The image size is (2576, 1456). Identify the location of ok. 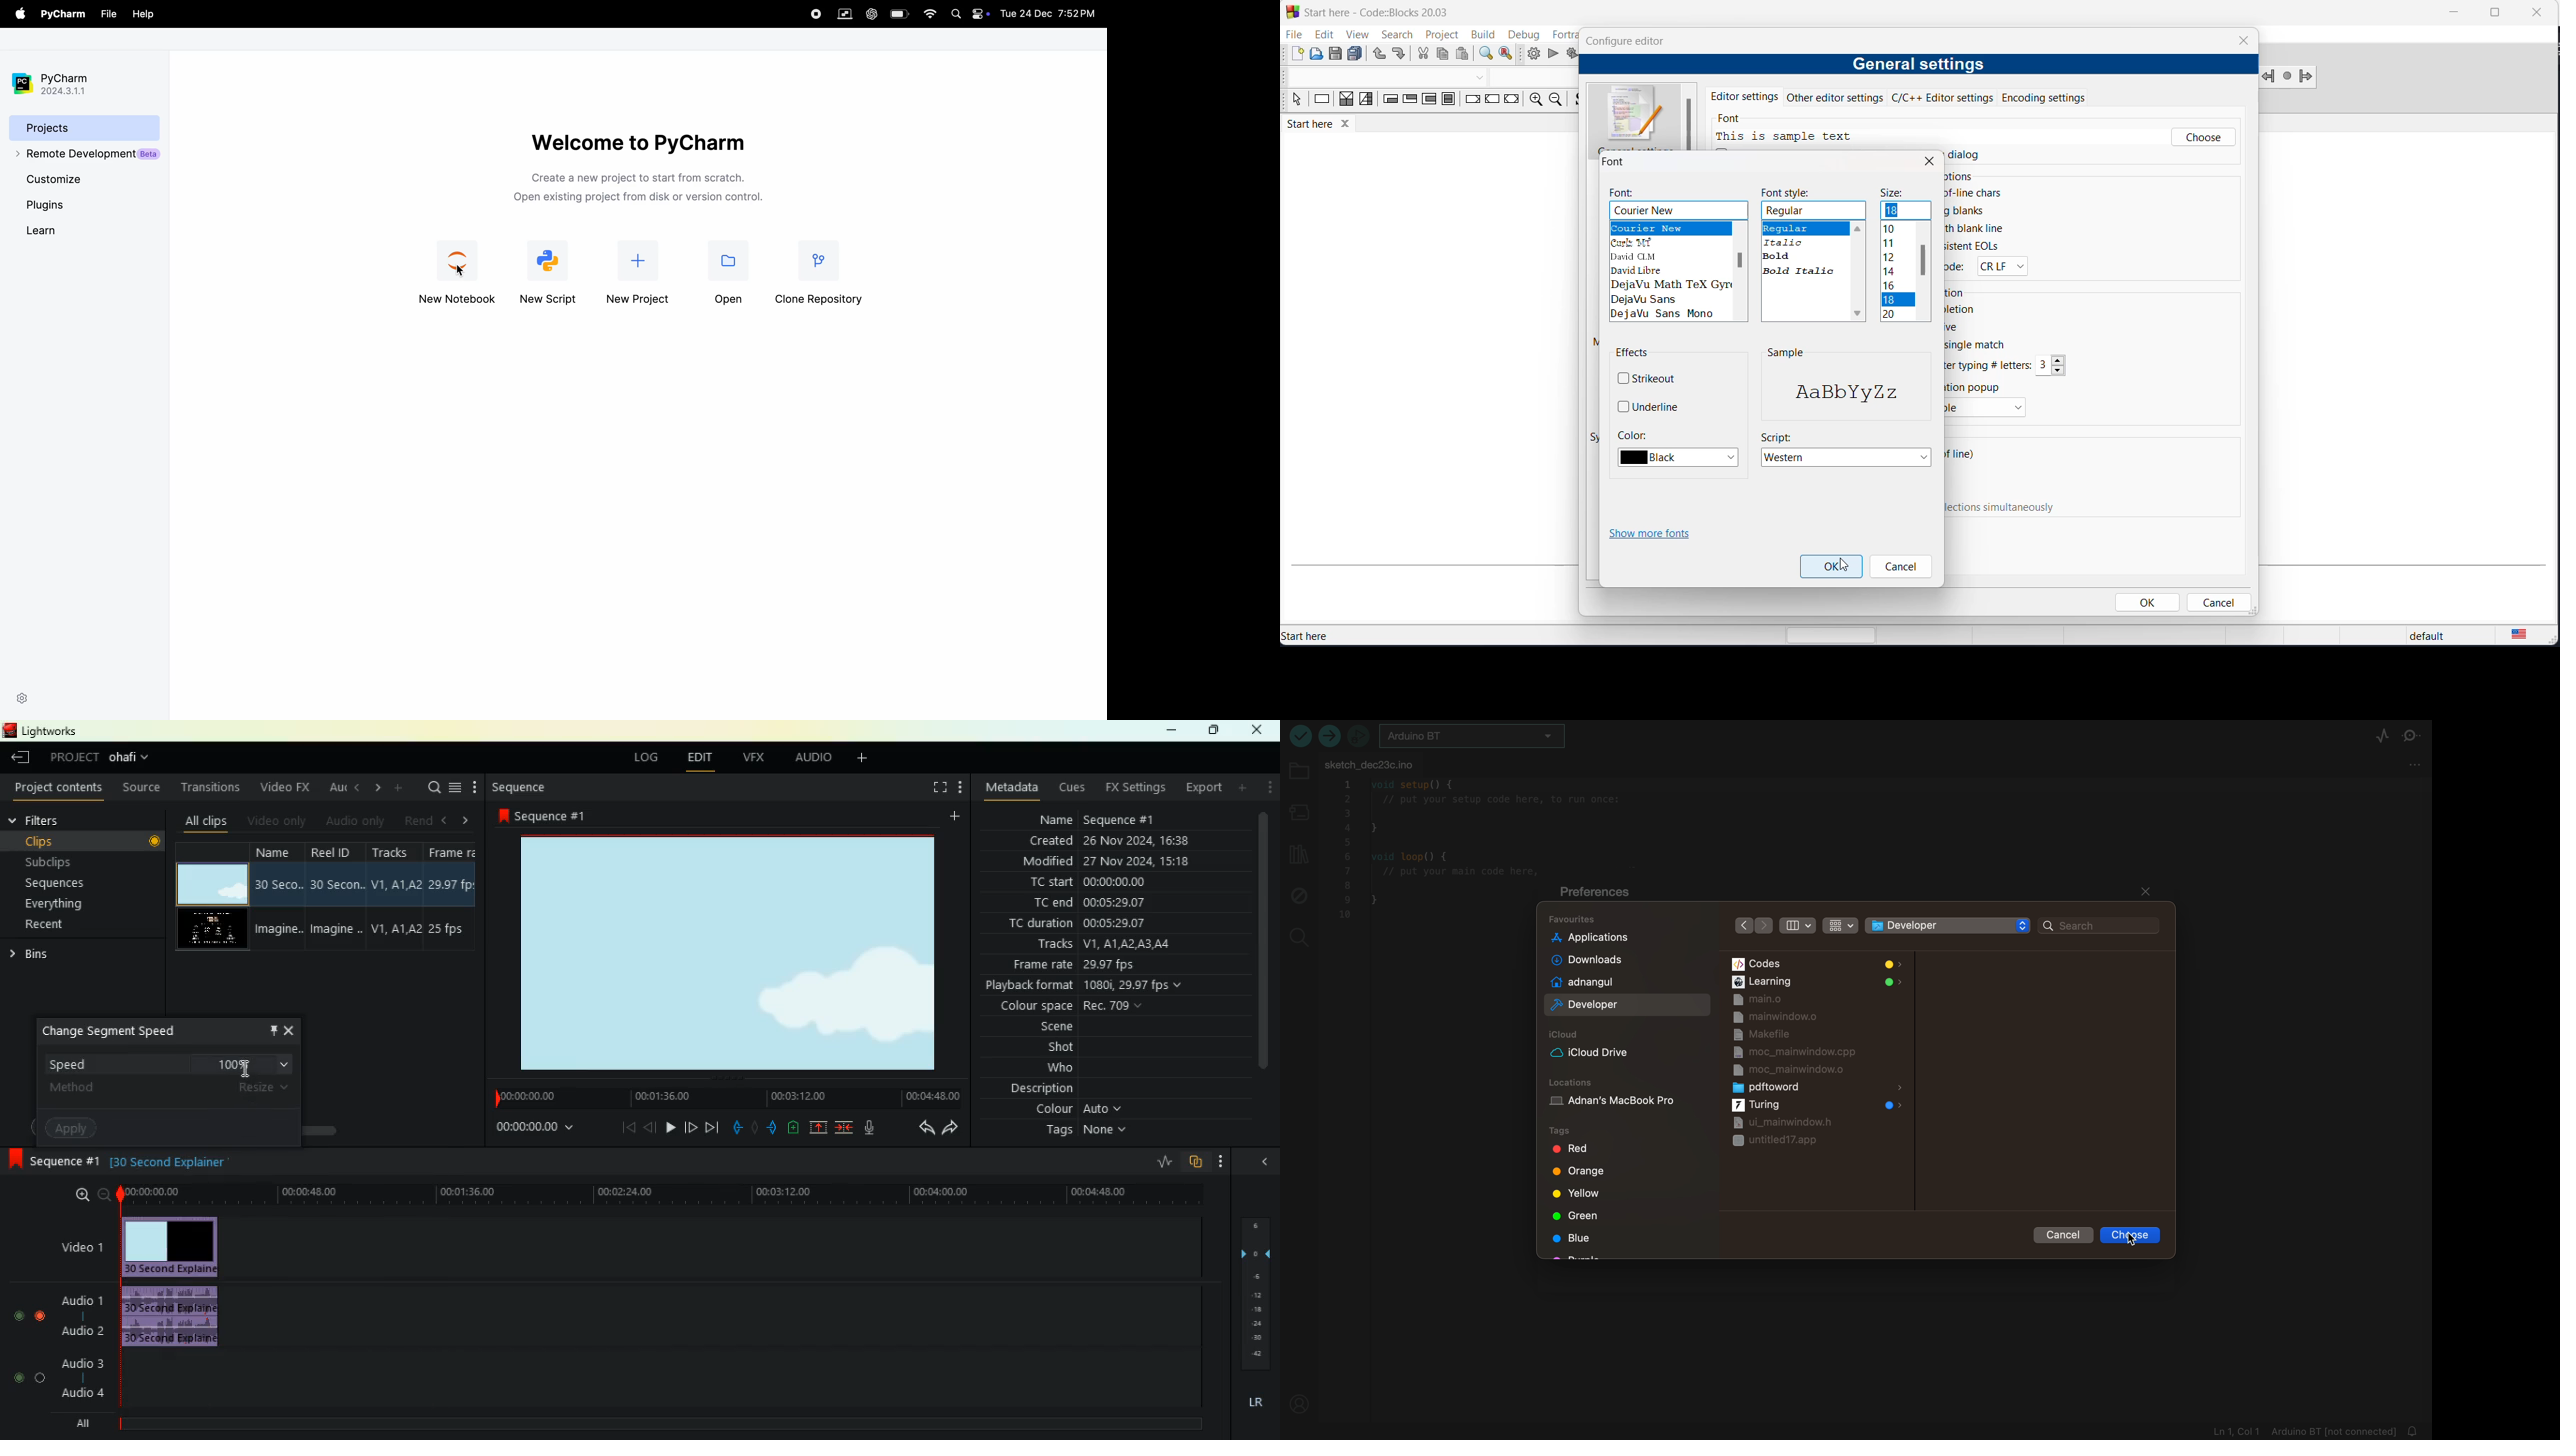
(2149, 602).